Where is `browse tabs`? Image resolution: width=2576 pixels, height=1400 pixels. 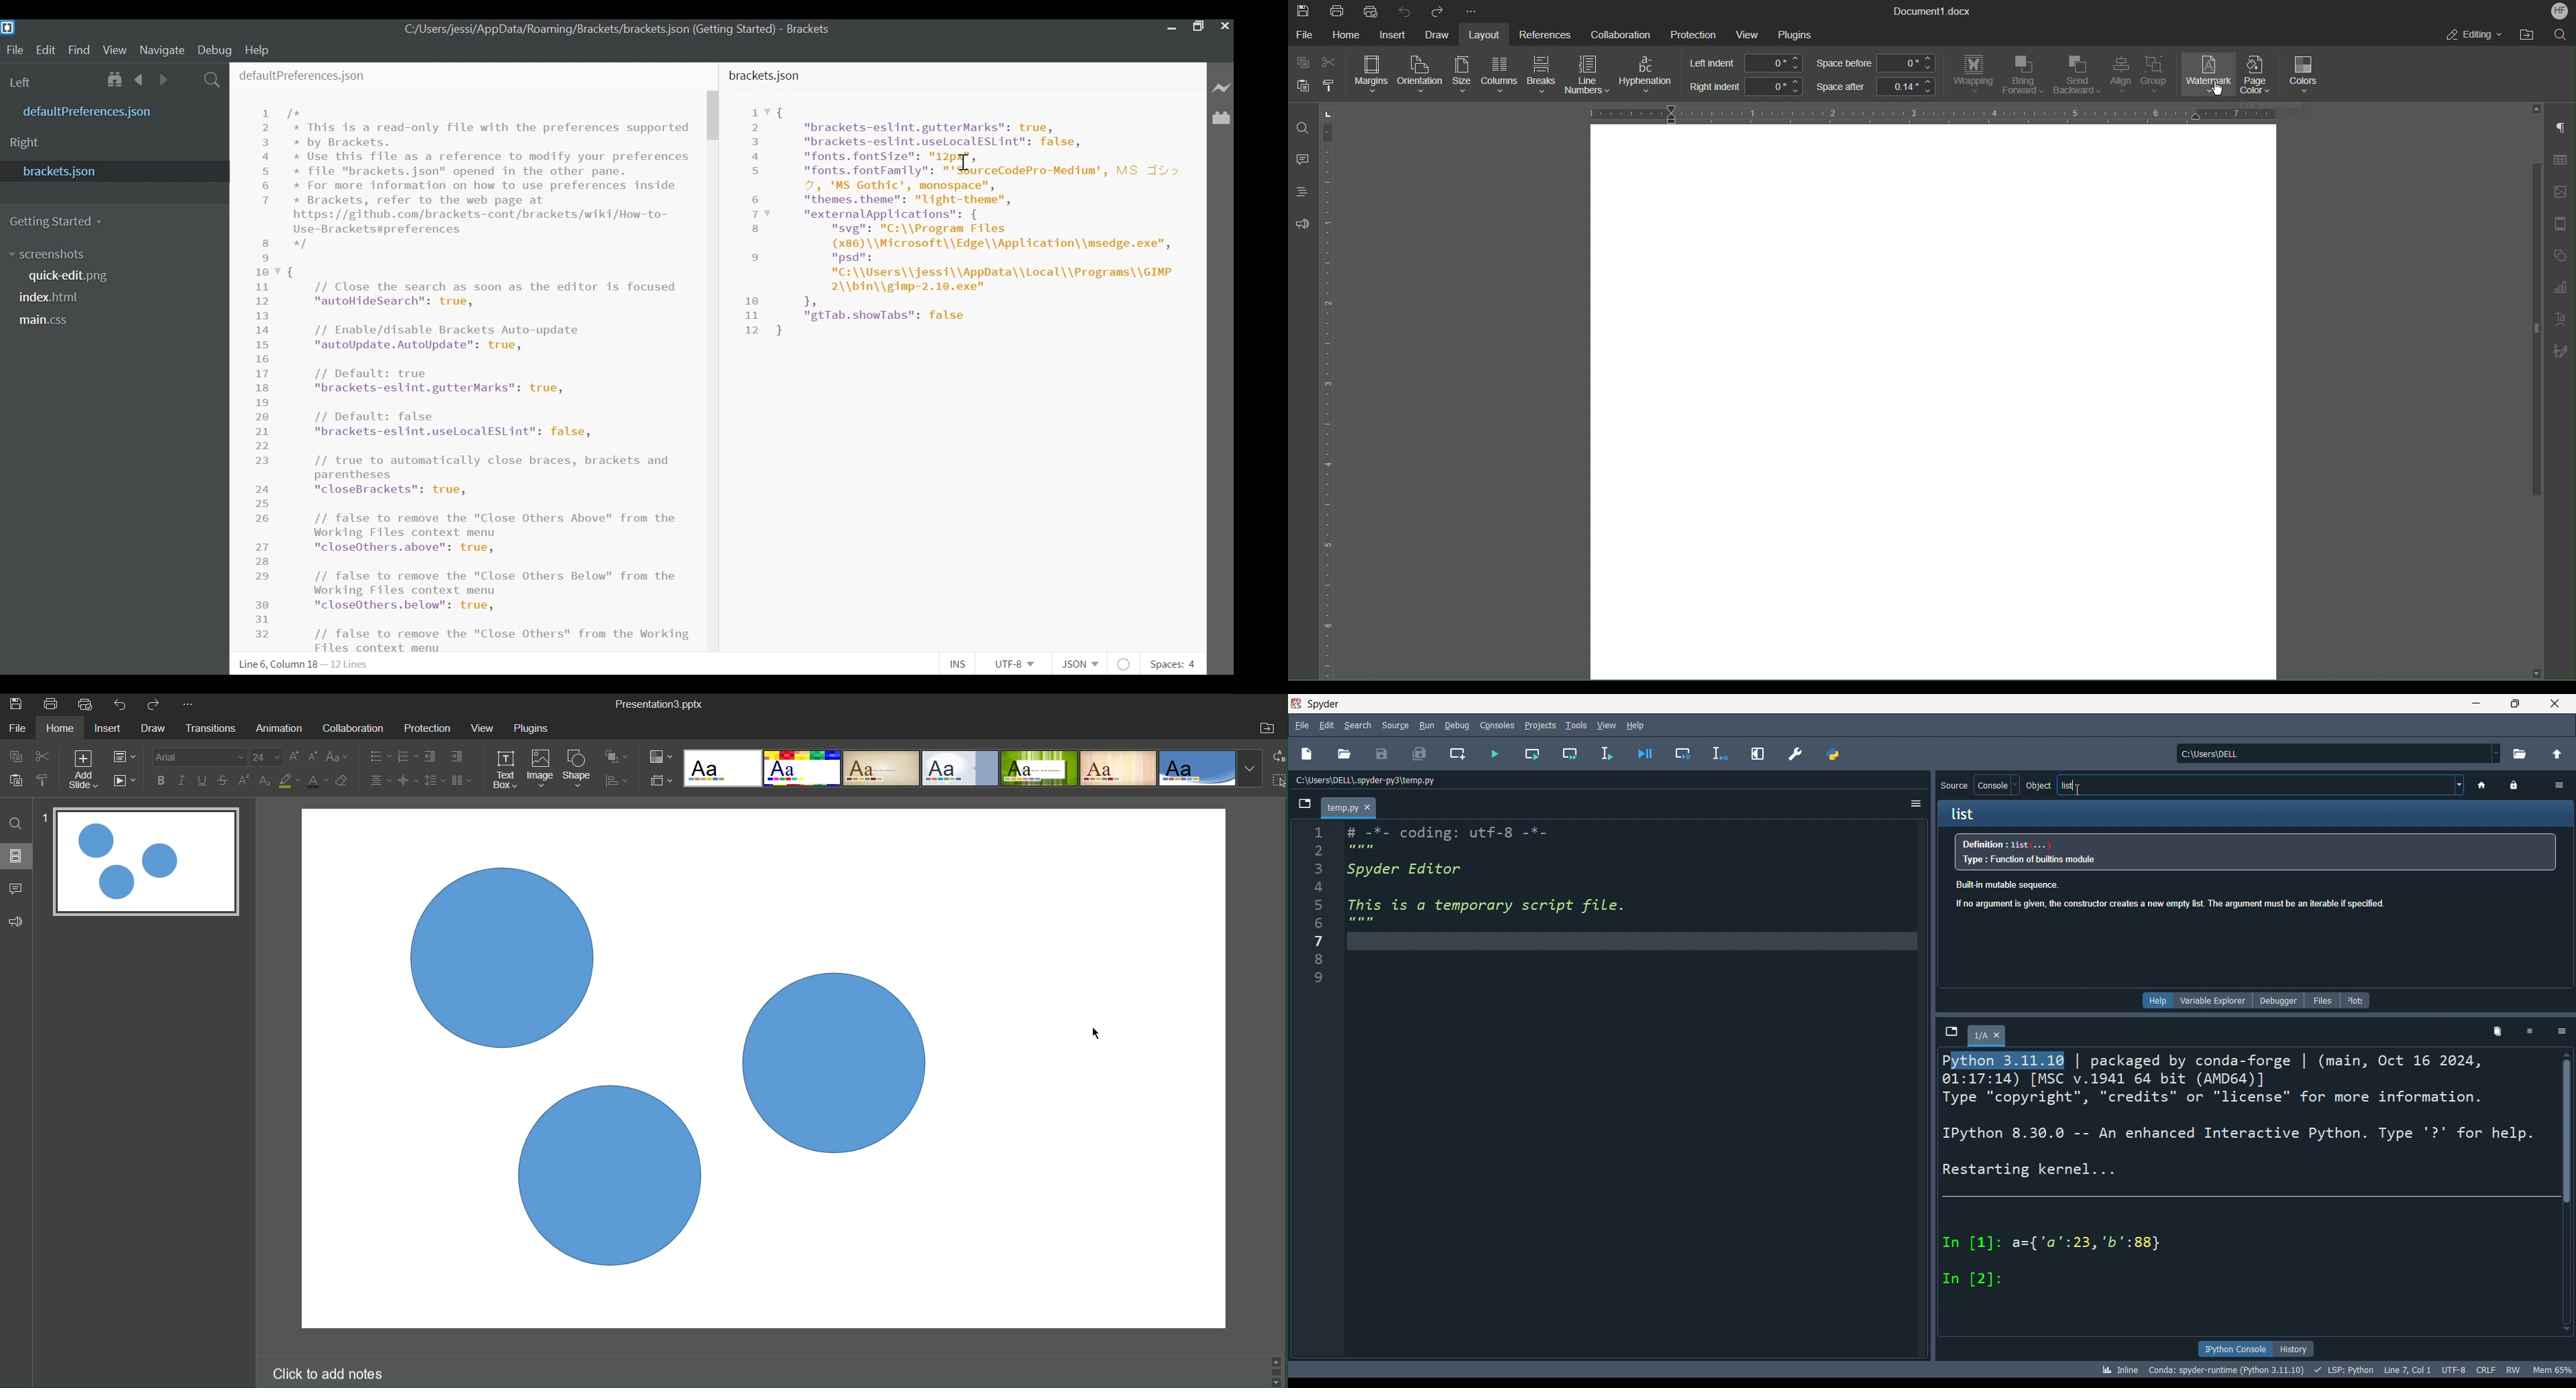 browse tabs is located at coordinates (1949, 1033).